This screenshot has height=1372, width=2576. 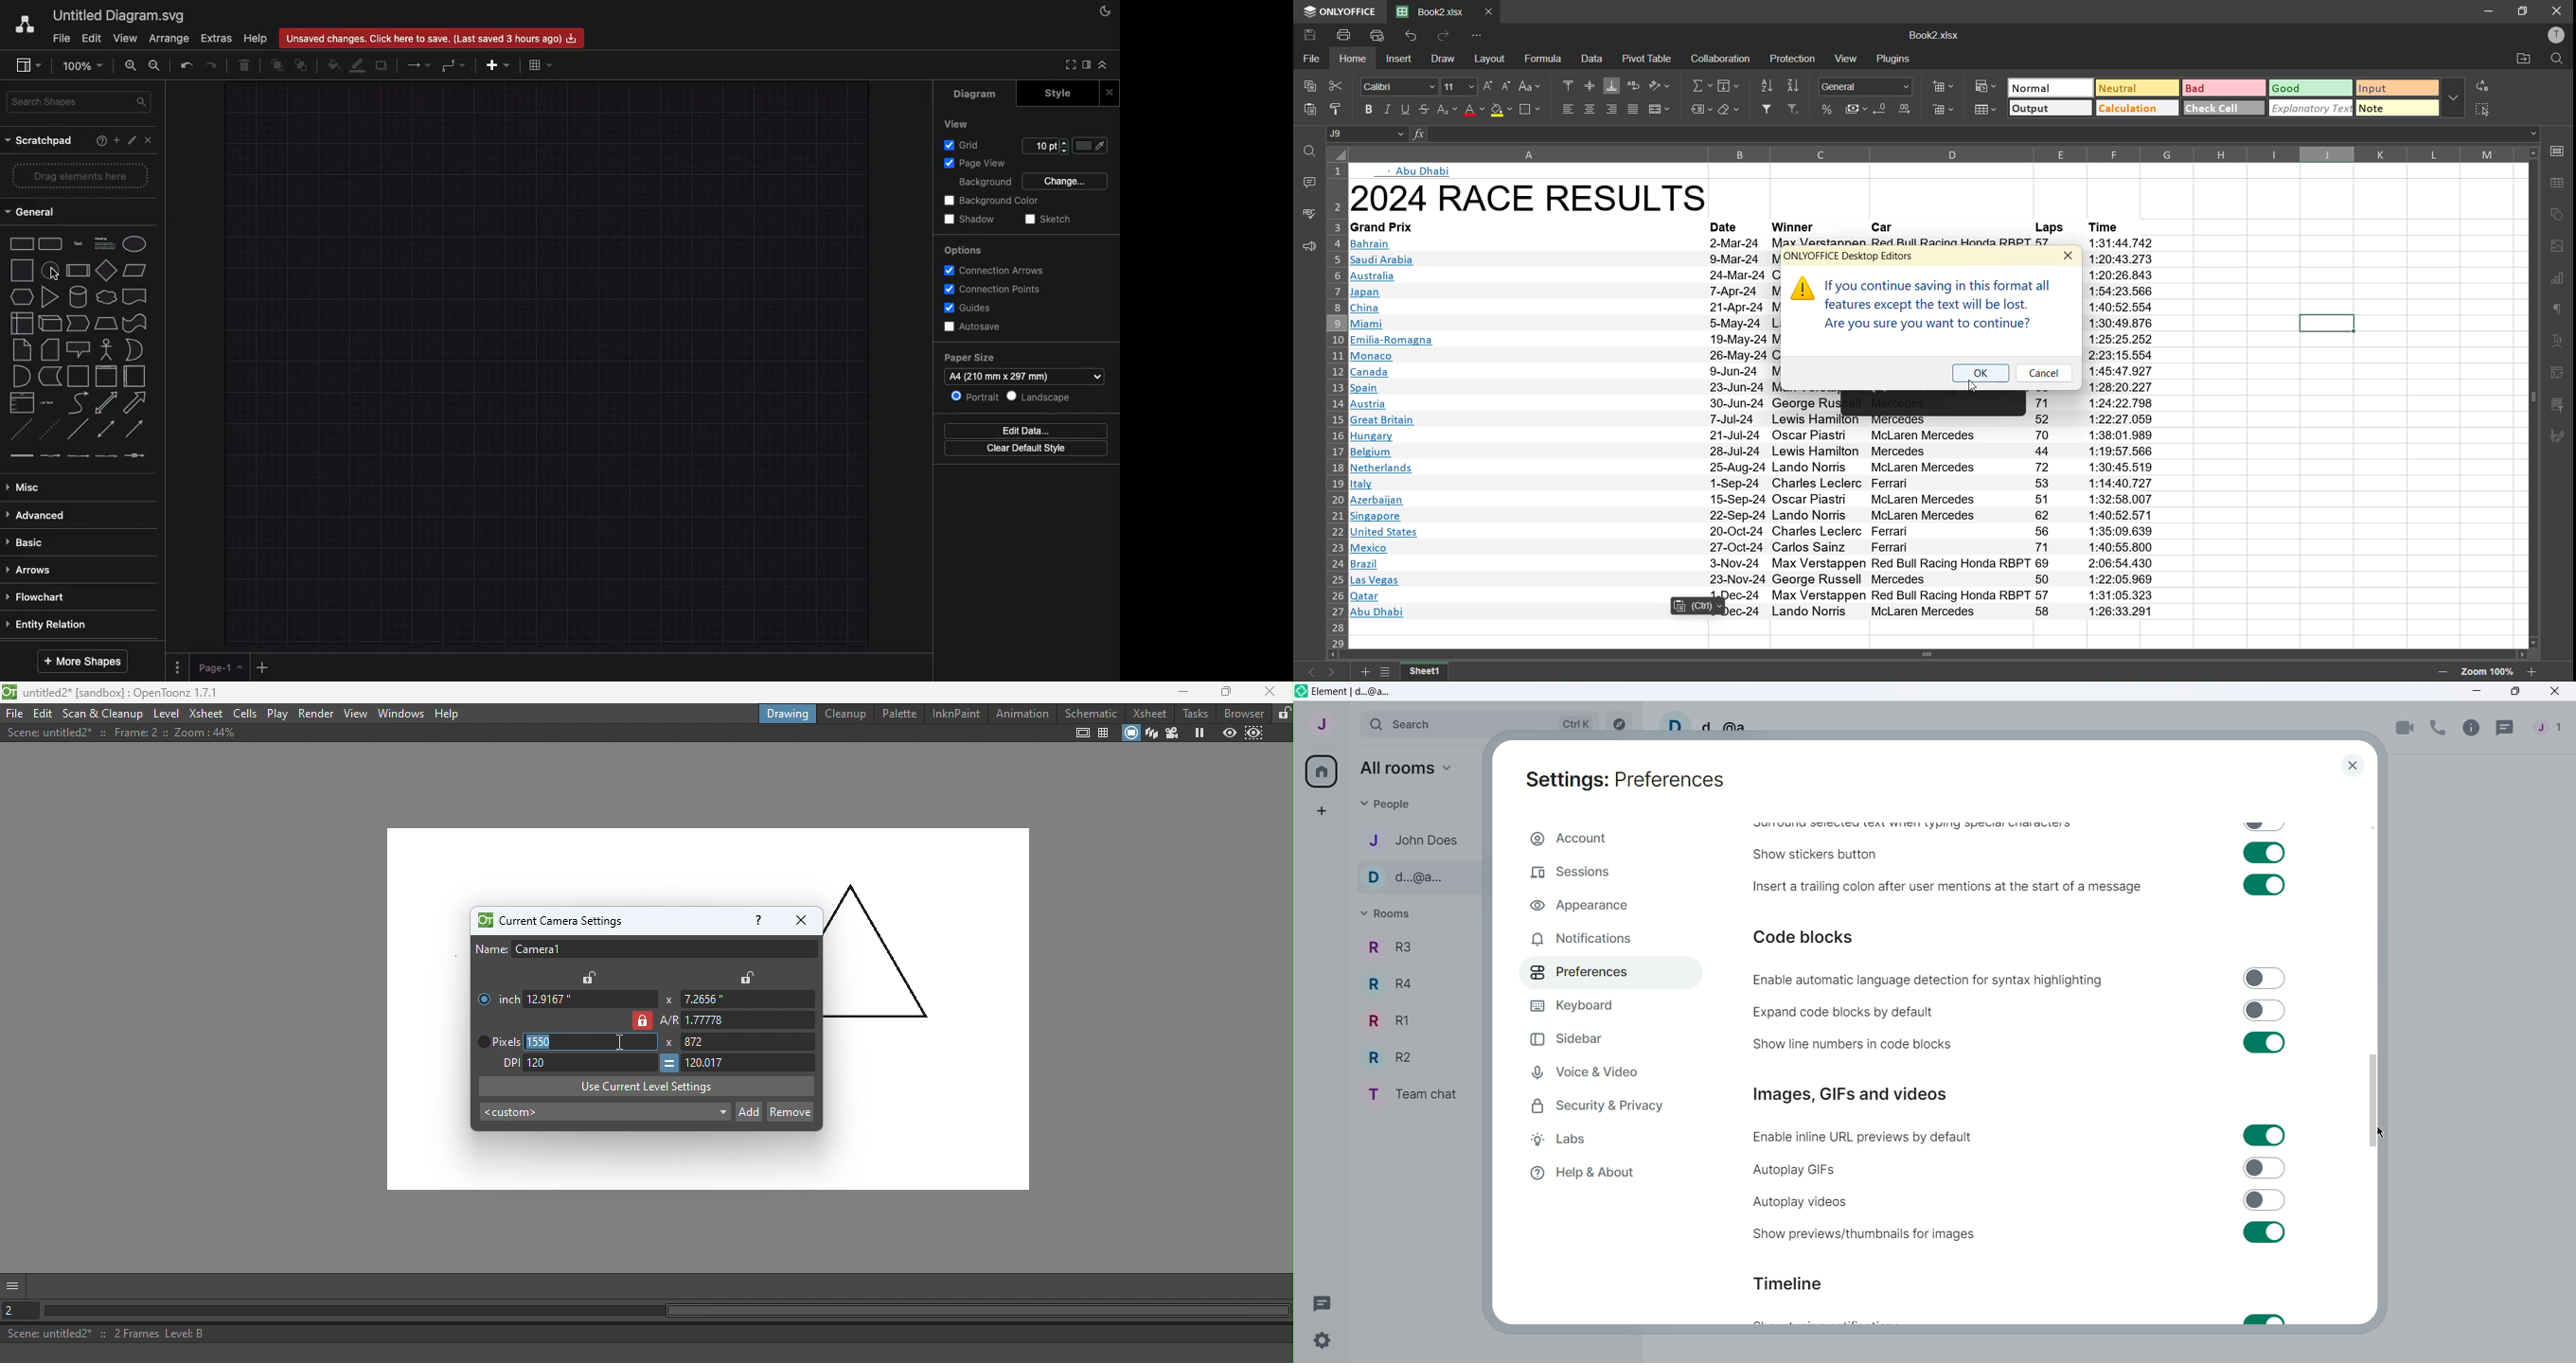 What do you see at coordinates (2558, 10) in the screenshot?
I see `close` at bounding box center [2558, 10].